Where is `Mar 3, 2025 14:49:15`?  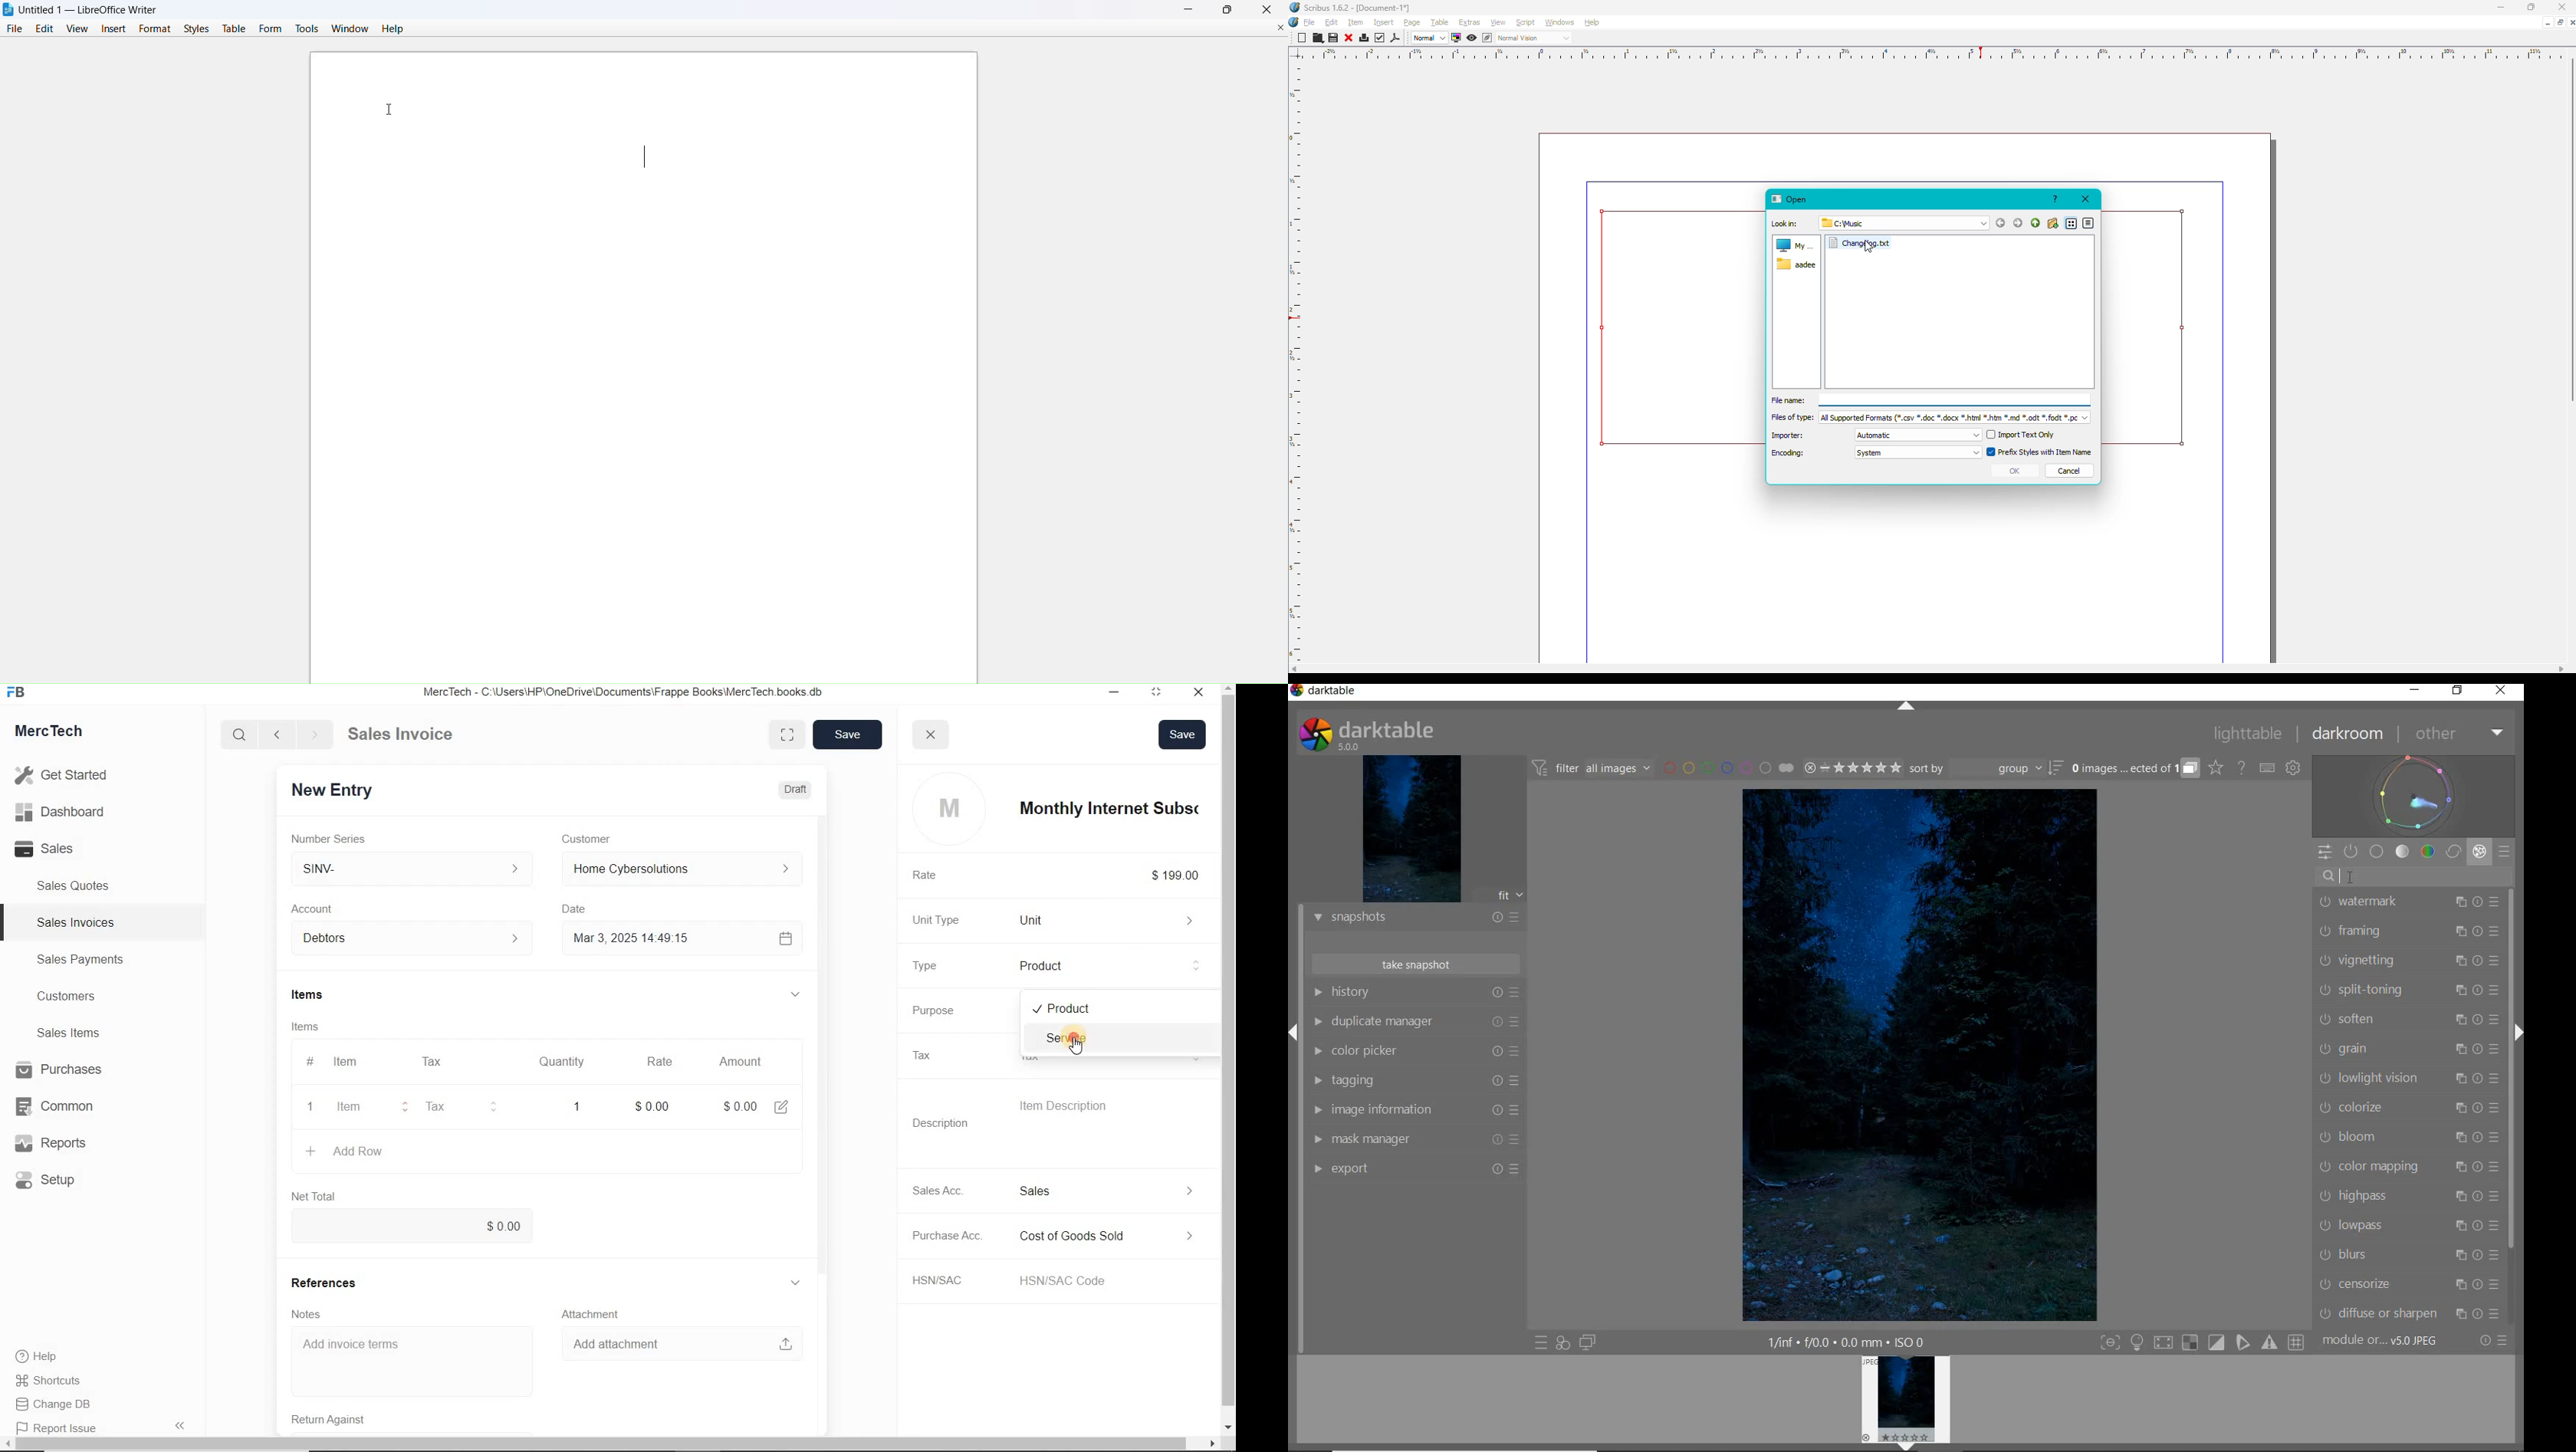
Mar 3, 2025 14:49:15 is located at coordinates (636, 940).